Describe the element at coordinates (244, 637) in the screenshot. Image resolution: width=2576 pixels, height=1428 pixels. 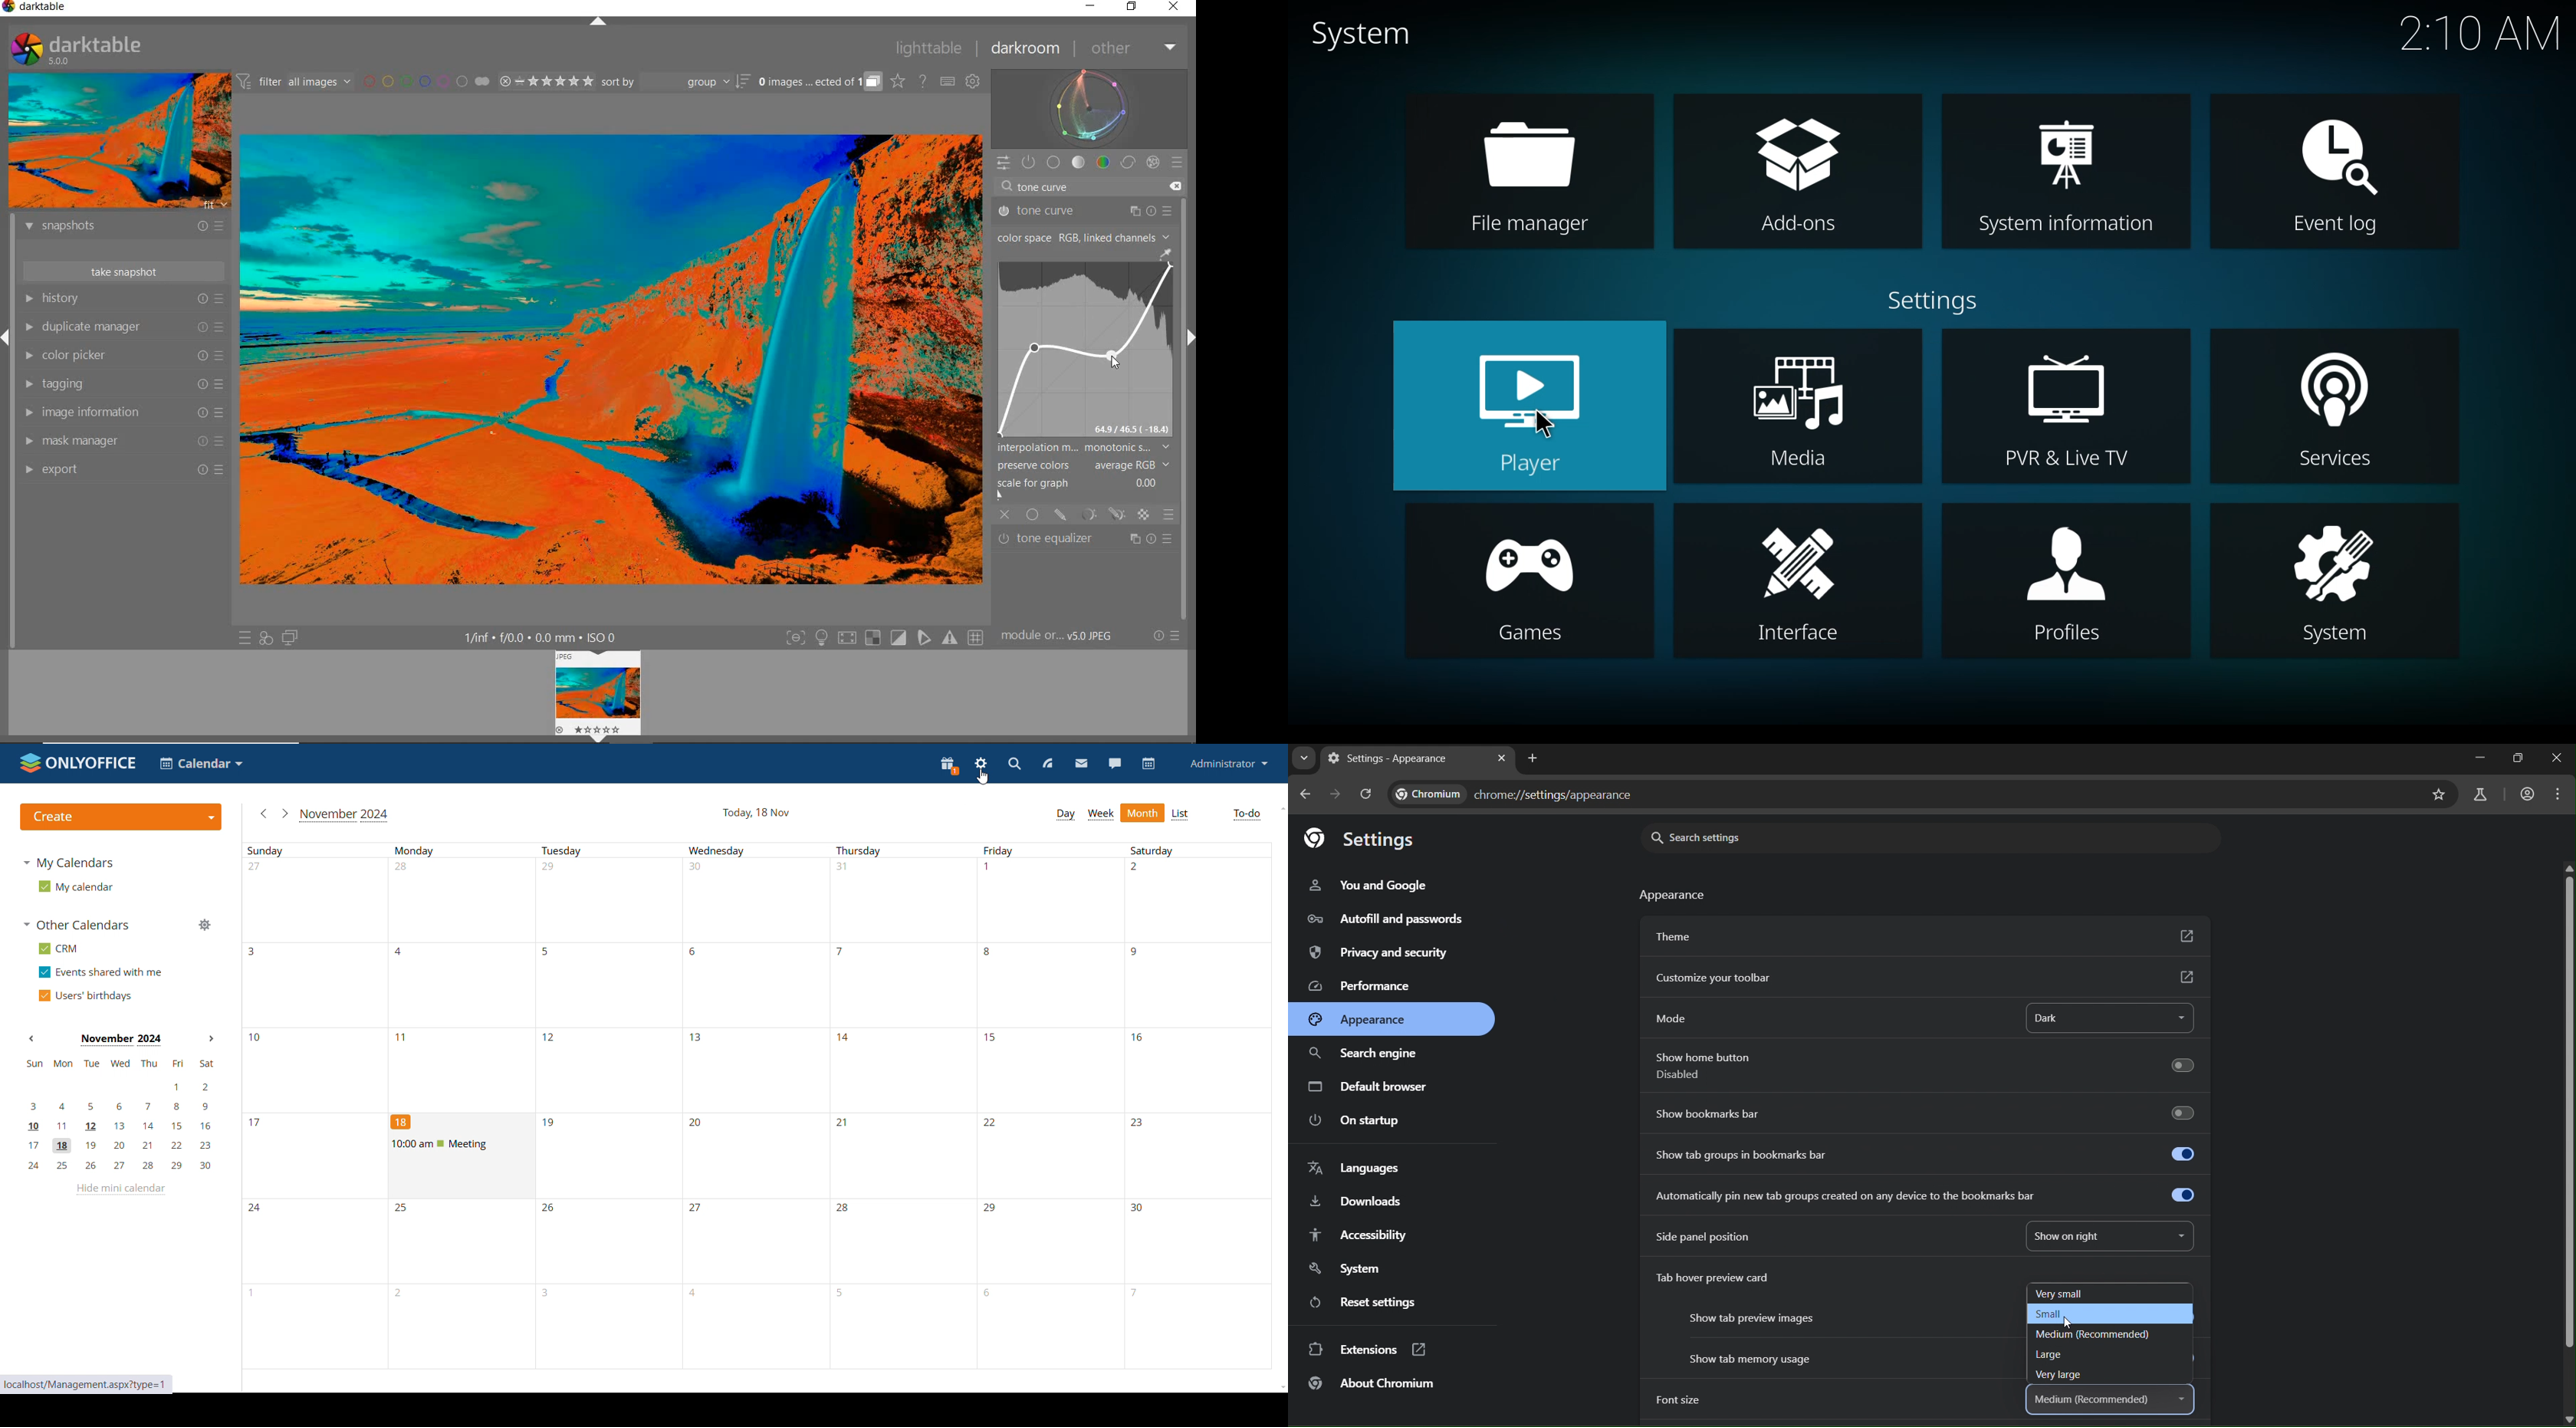
I see `QUICK ACCESS TO PRESET` at that location.